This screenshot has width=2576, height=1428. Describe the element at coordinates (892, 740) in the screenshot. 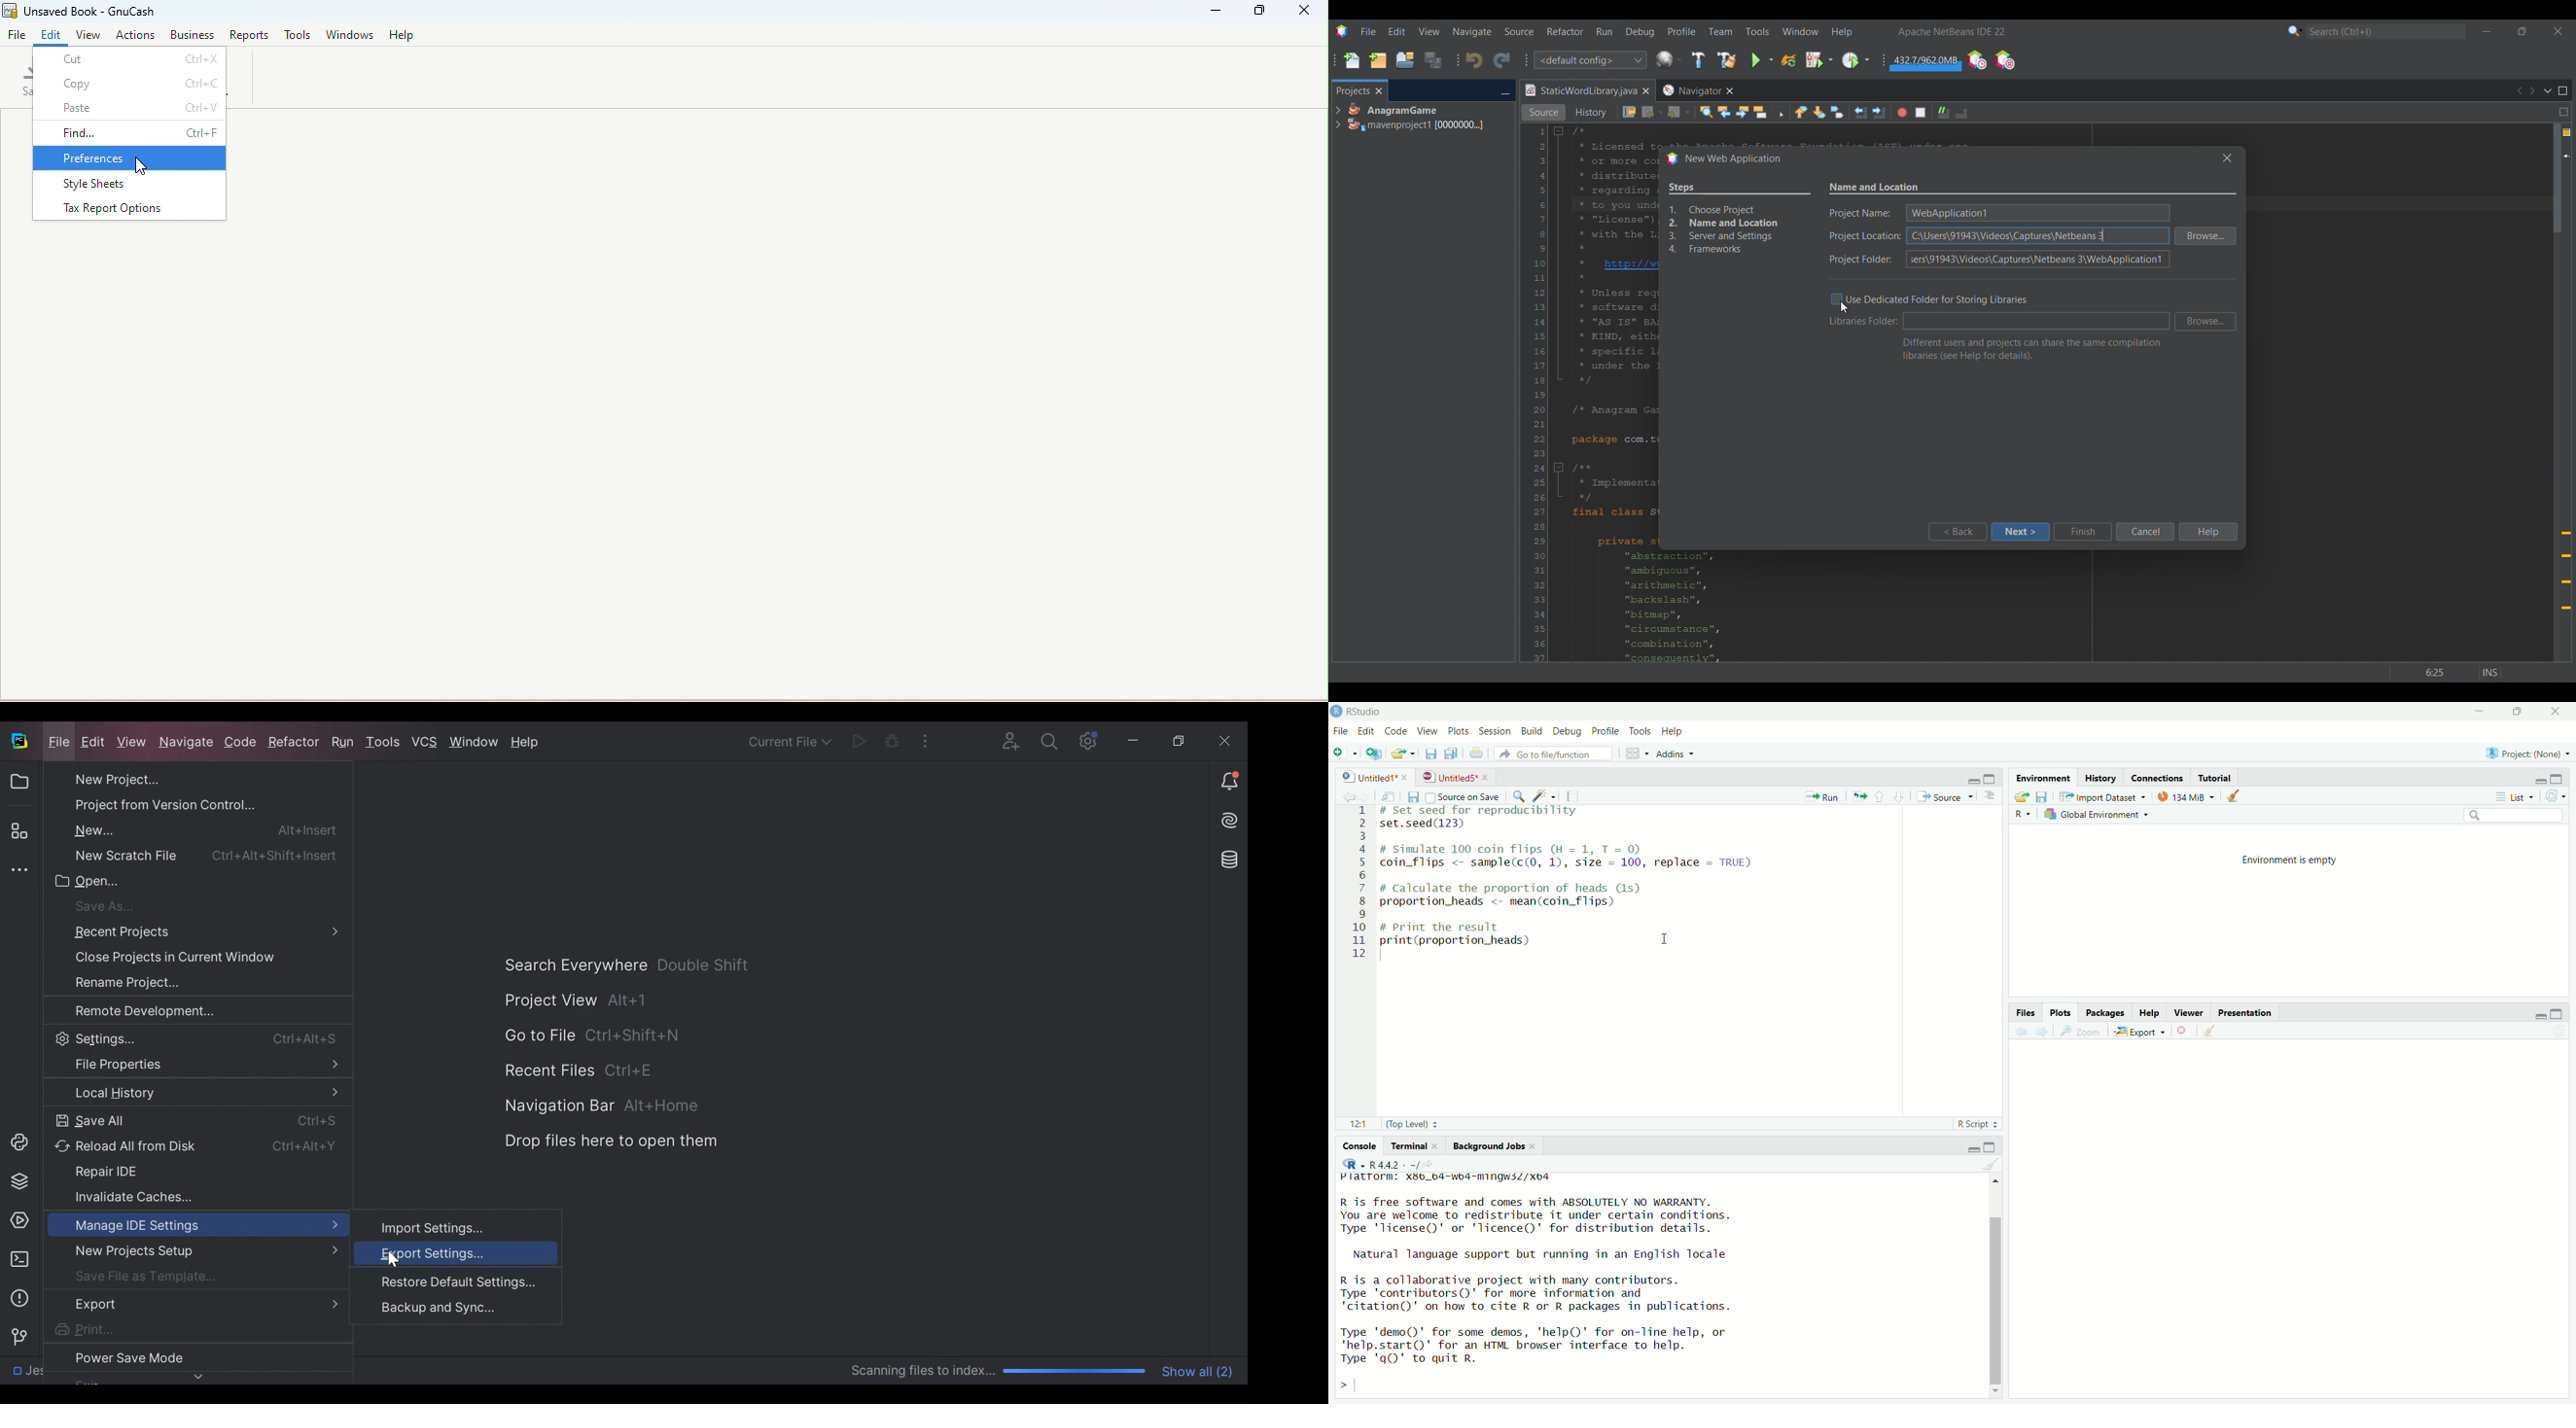

I see `Bug` at that location.